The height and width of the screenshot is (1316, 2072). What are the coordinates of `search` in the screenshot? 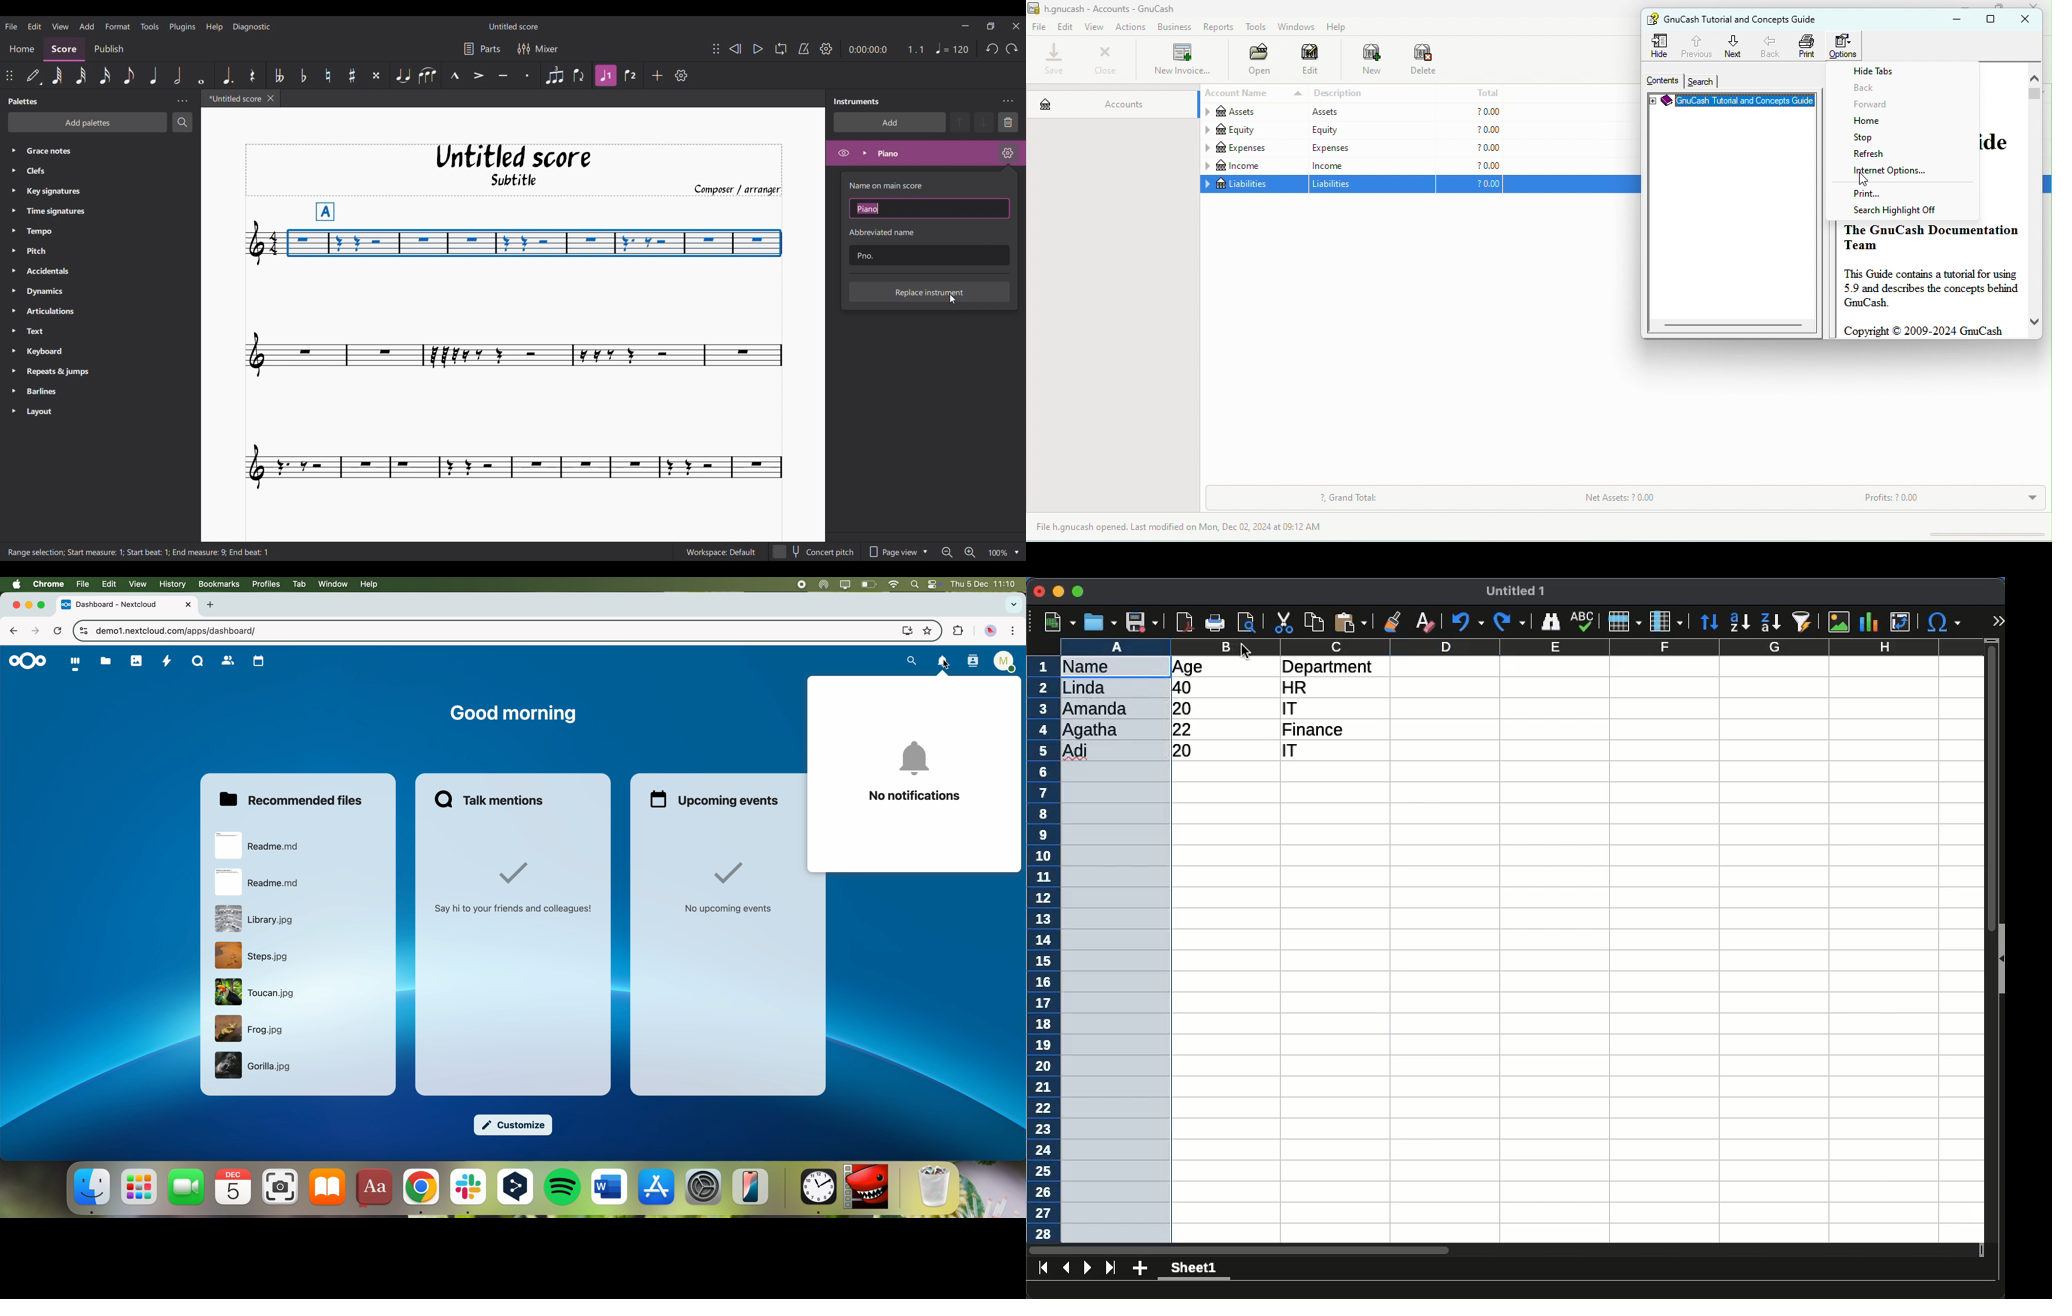 It's located at (909, 661).